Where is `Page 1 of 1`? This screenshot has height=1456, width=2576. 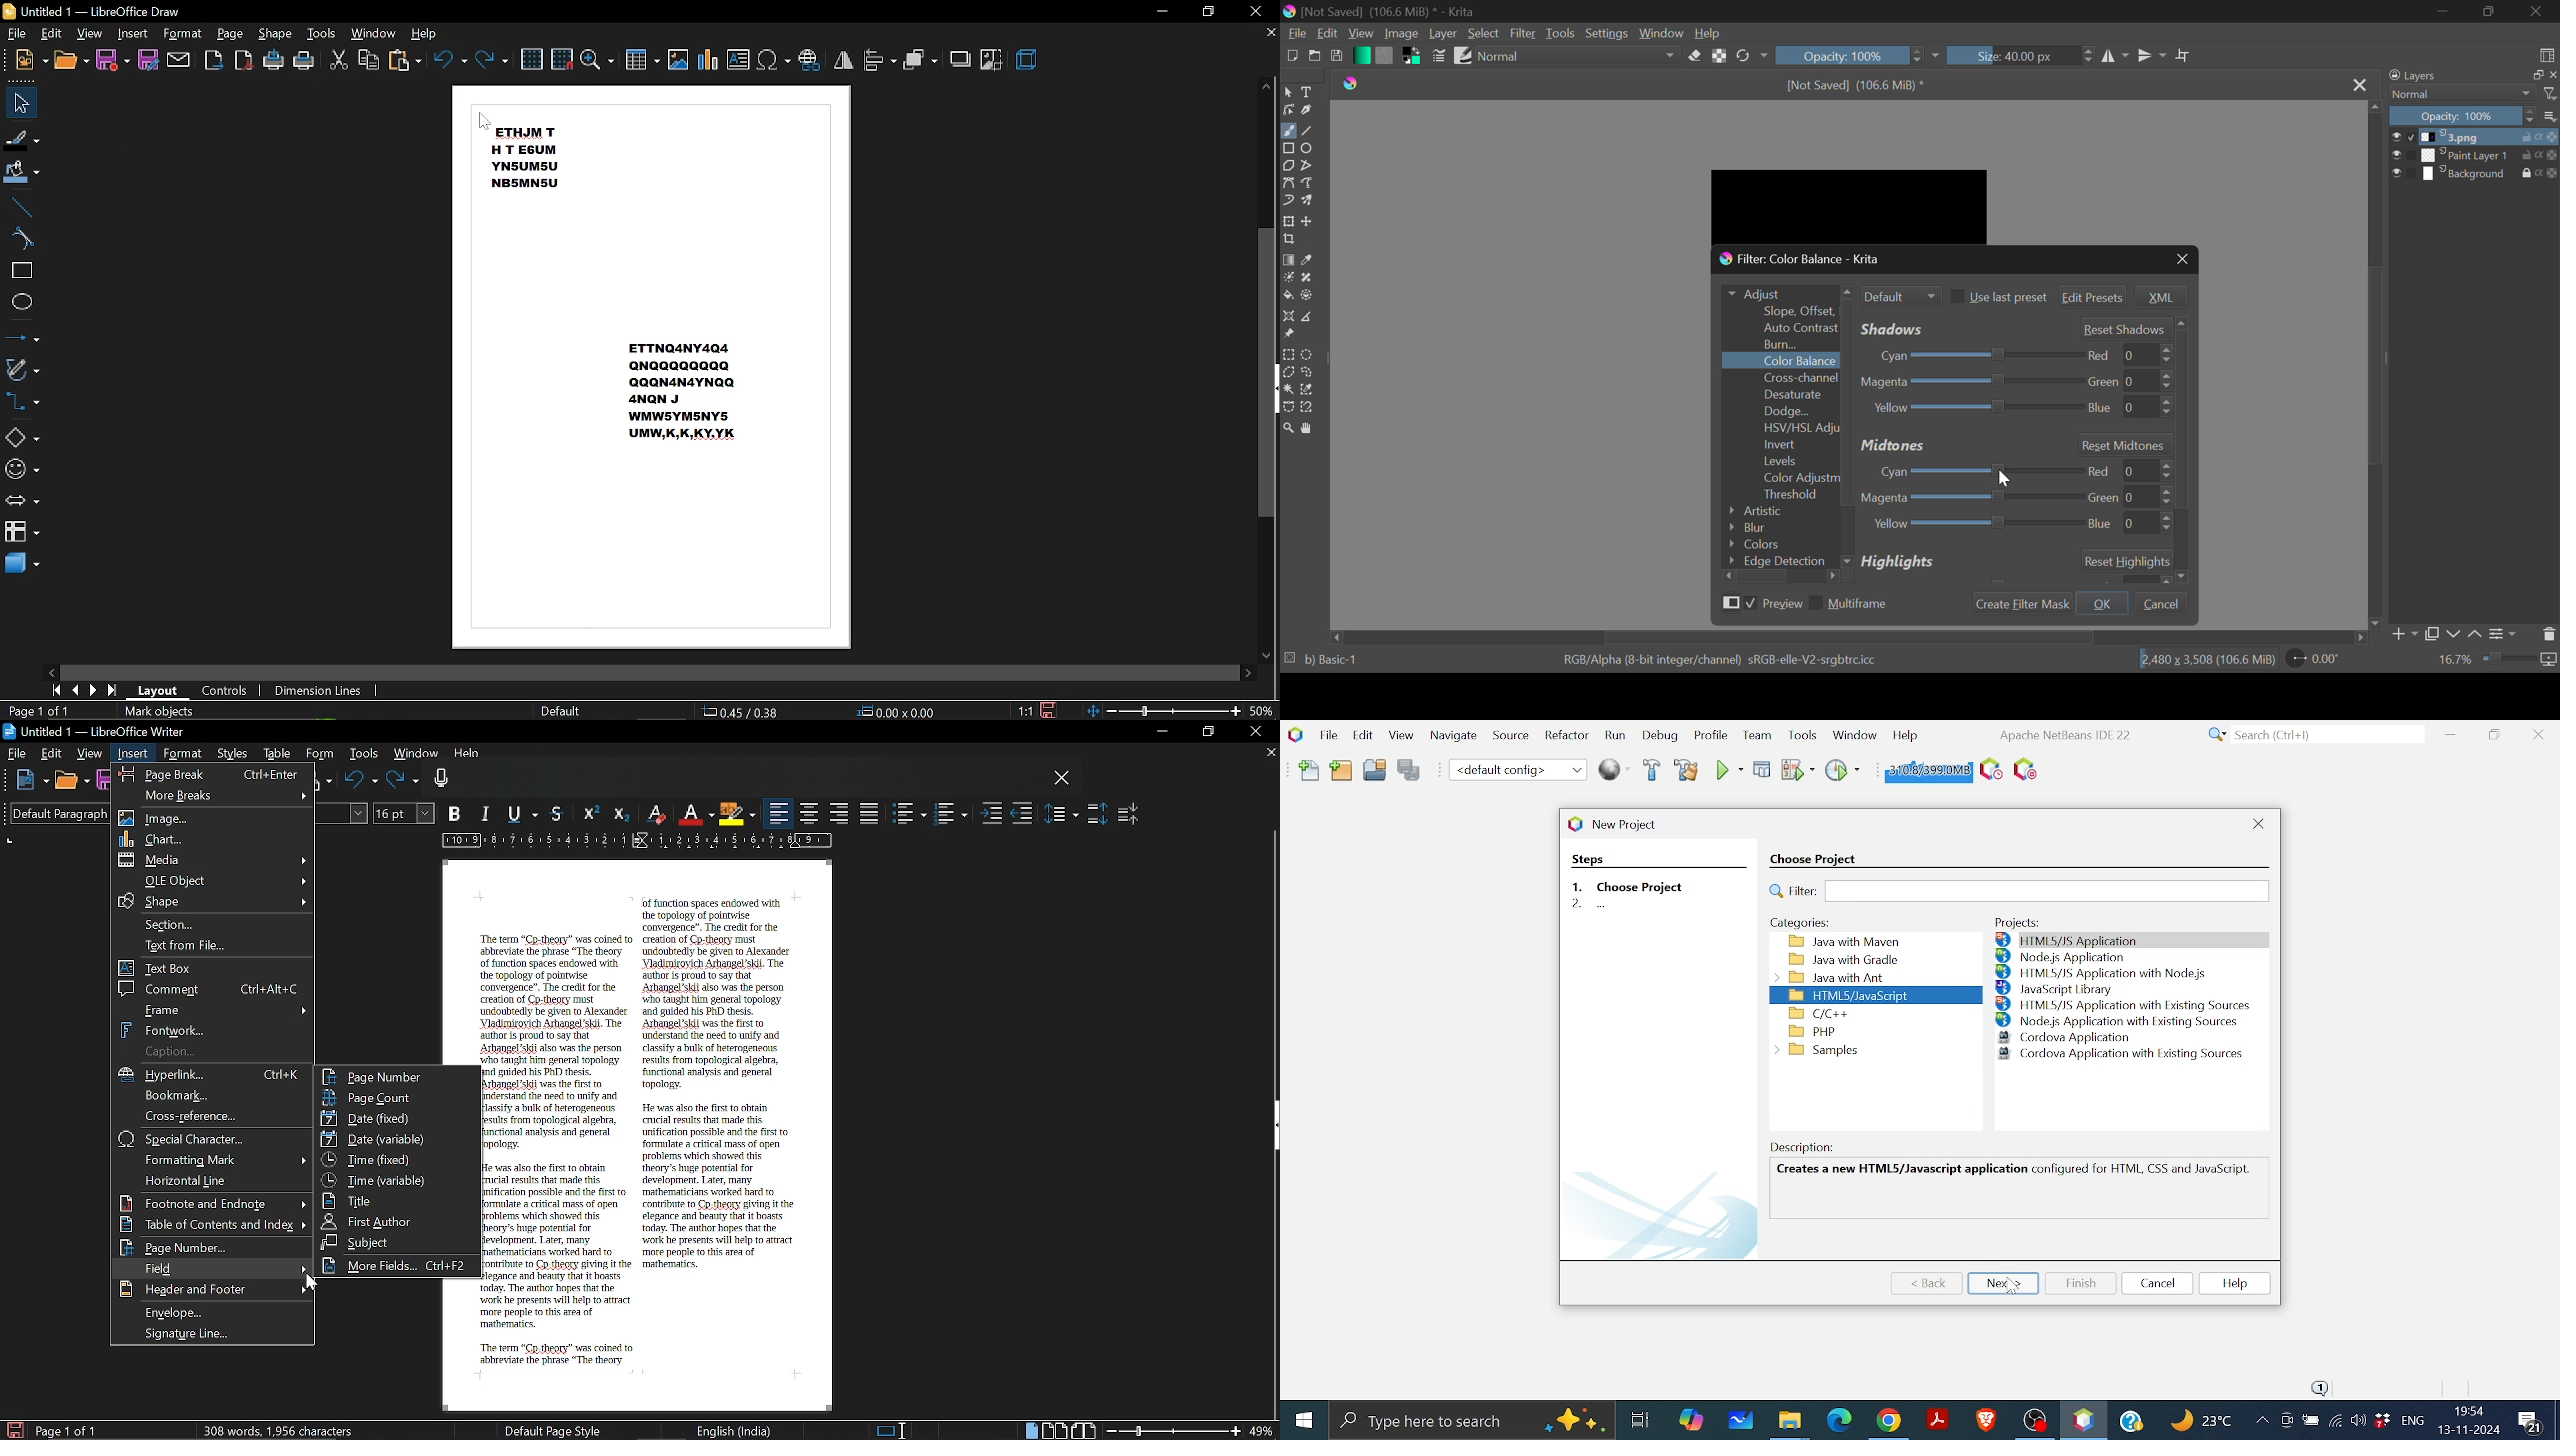
Page 1 of 1 is located at coordinates (36, 710).